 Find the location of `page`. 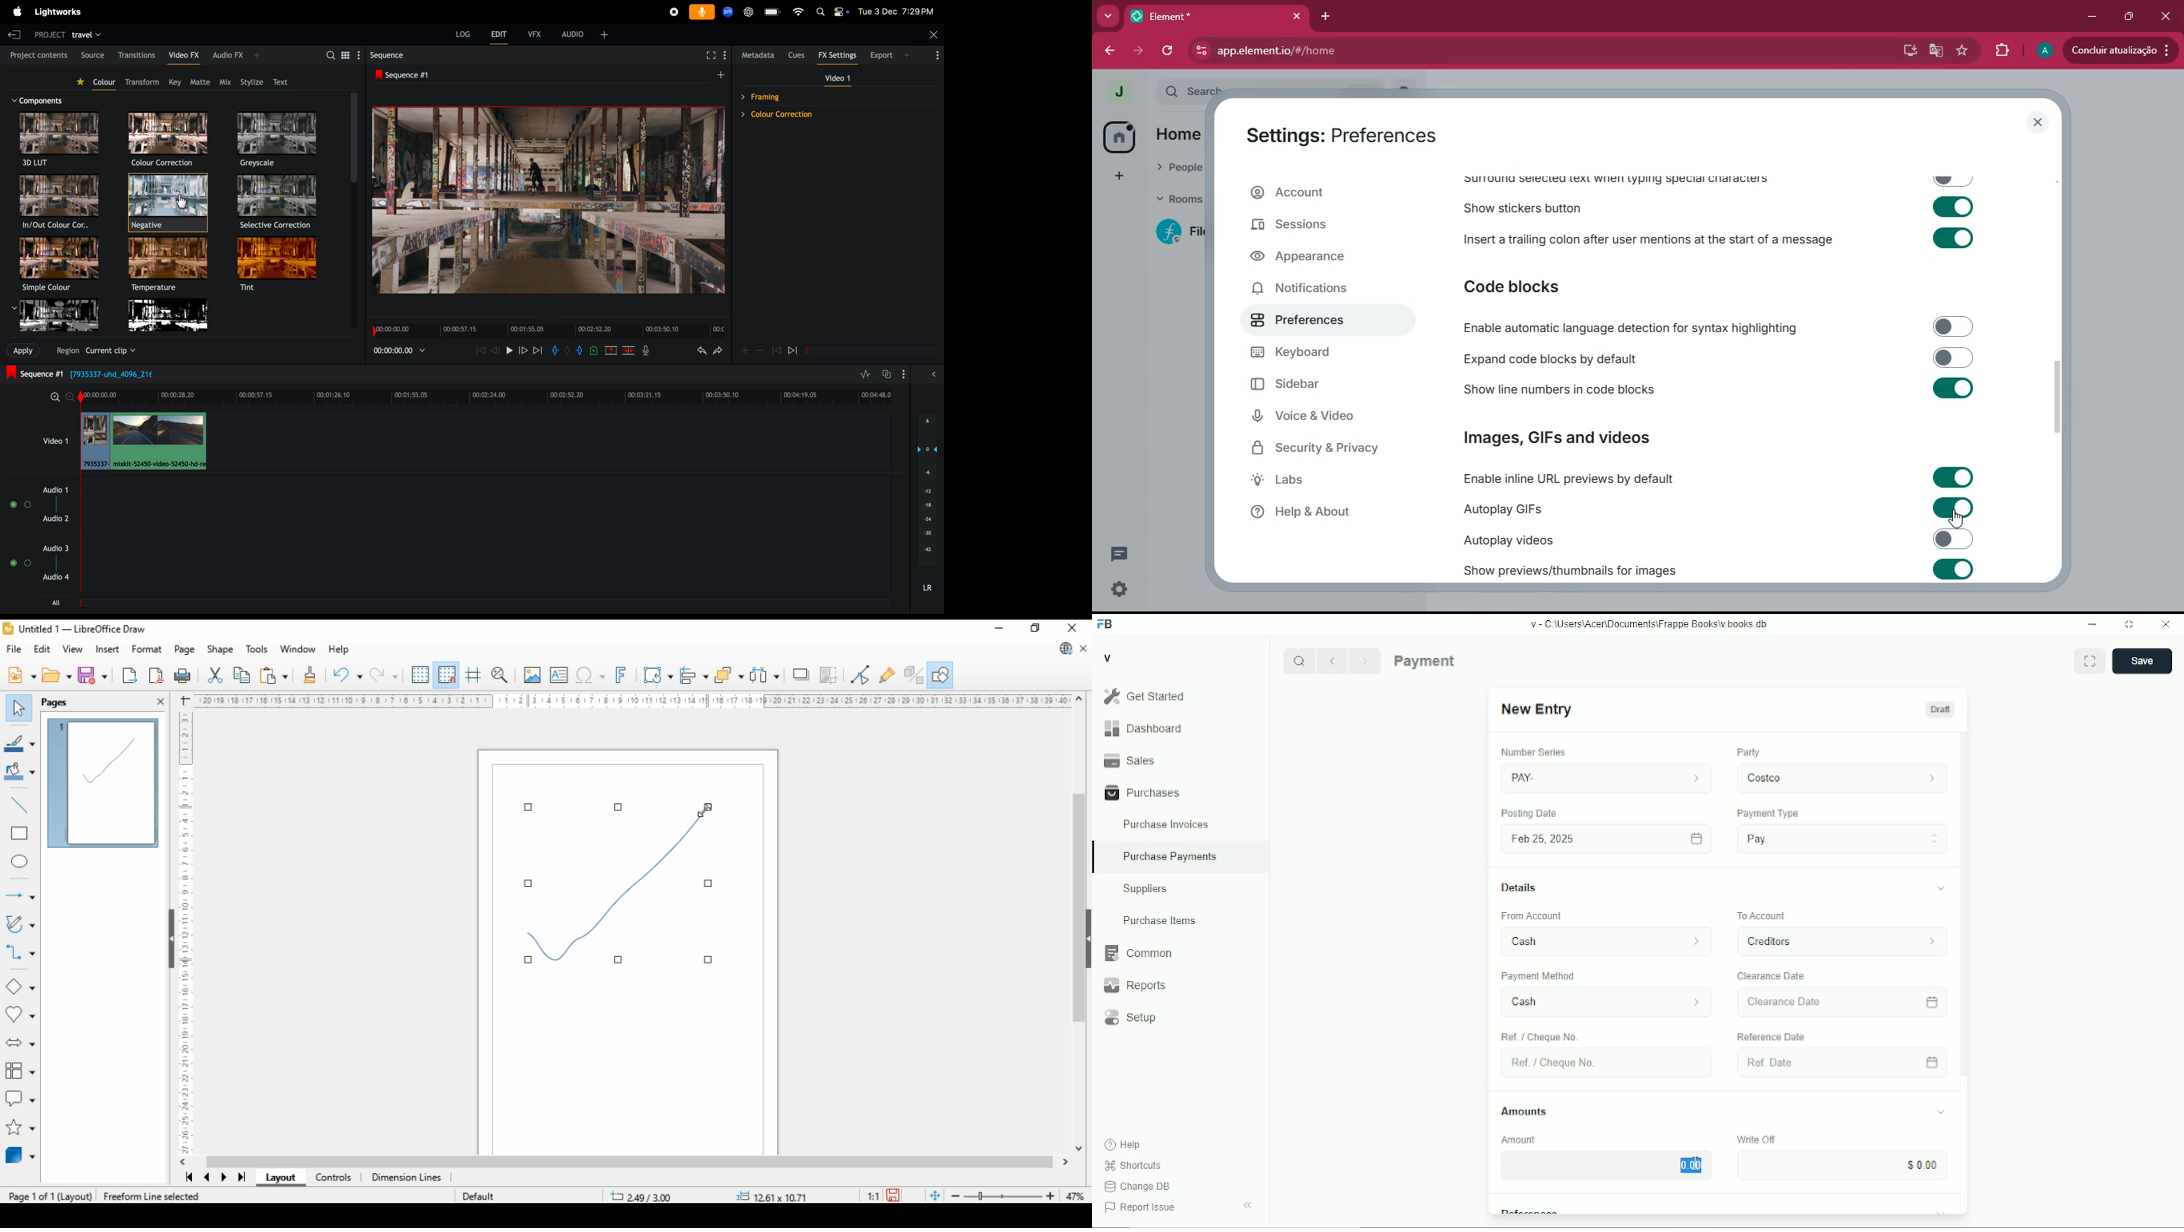

page is located at coordinates (184, 649).